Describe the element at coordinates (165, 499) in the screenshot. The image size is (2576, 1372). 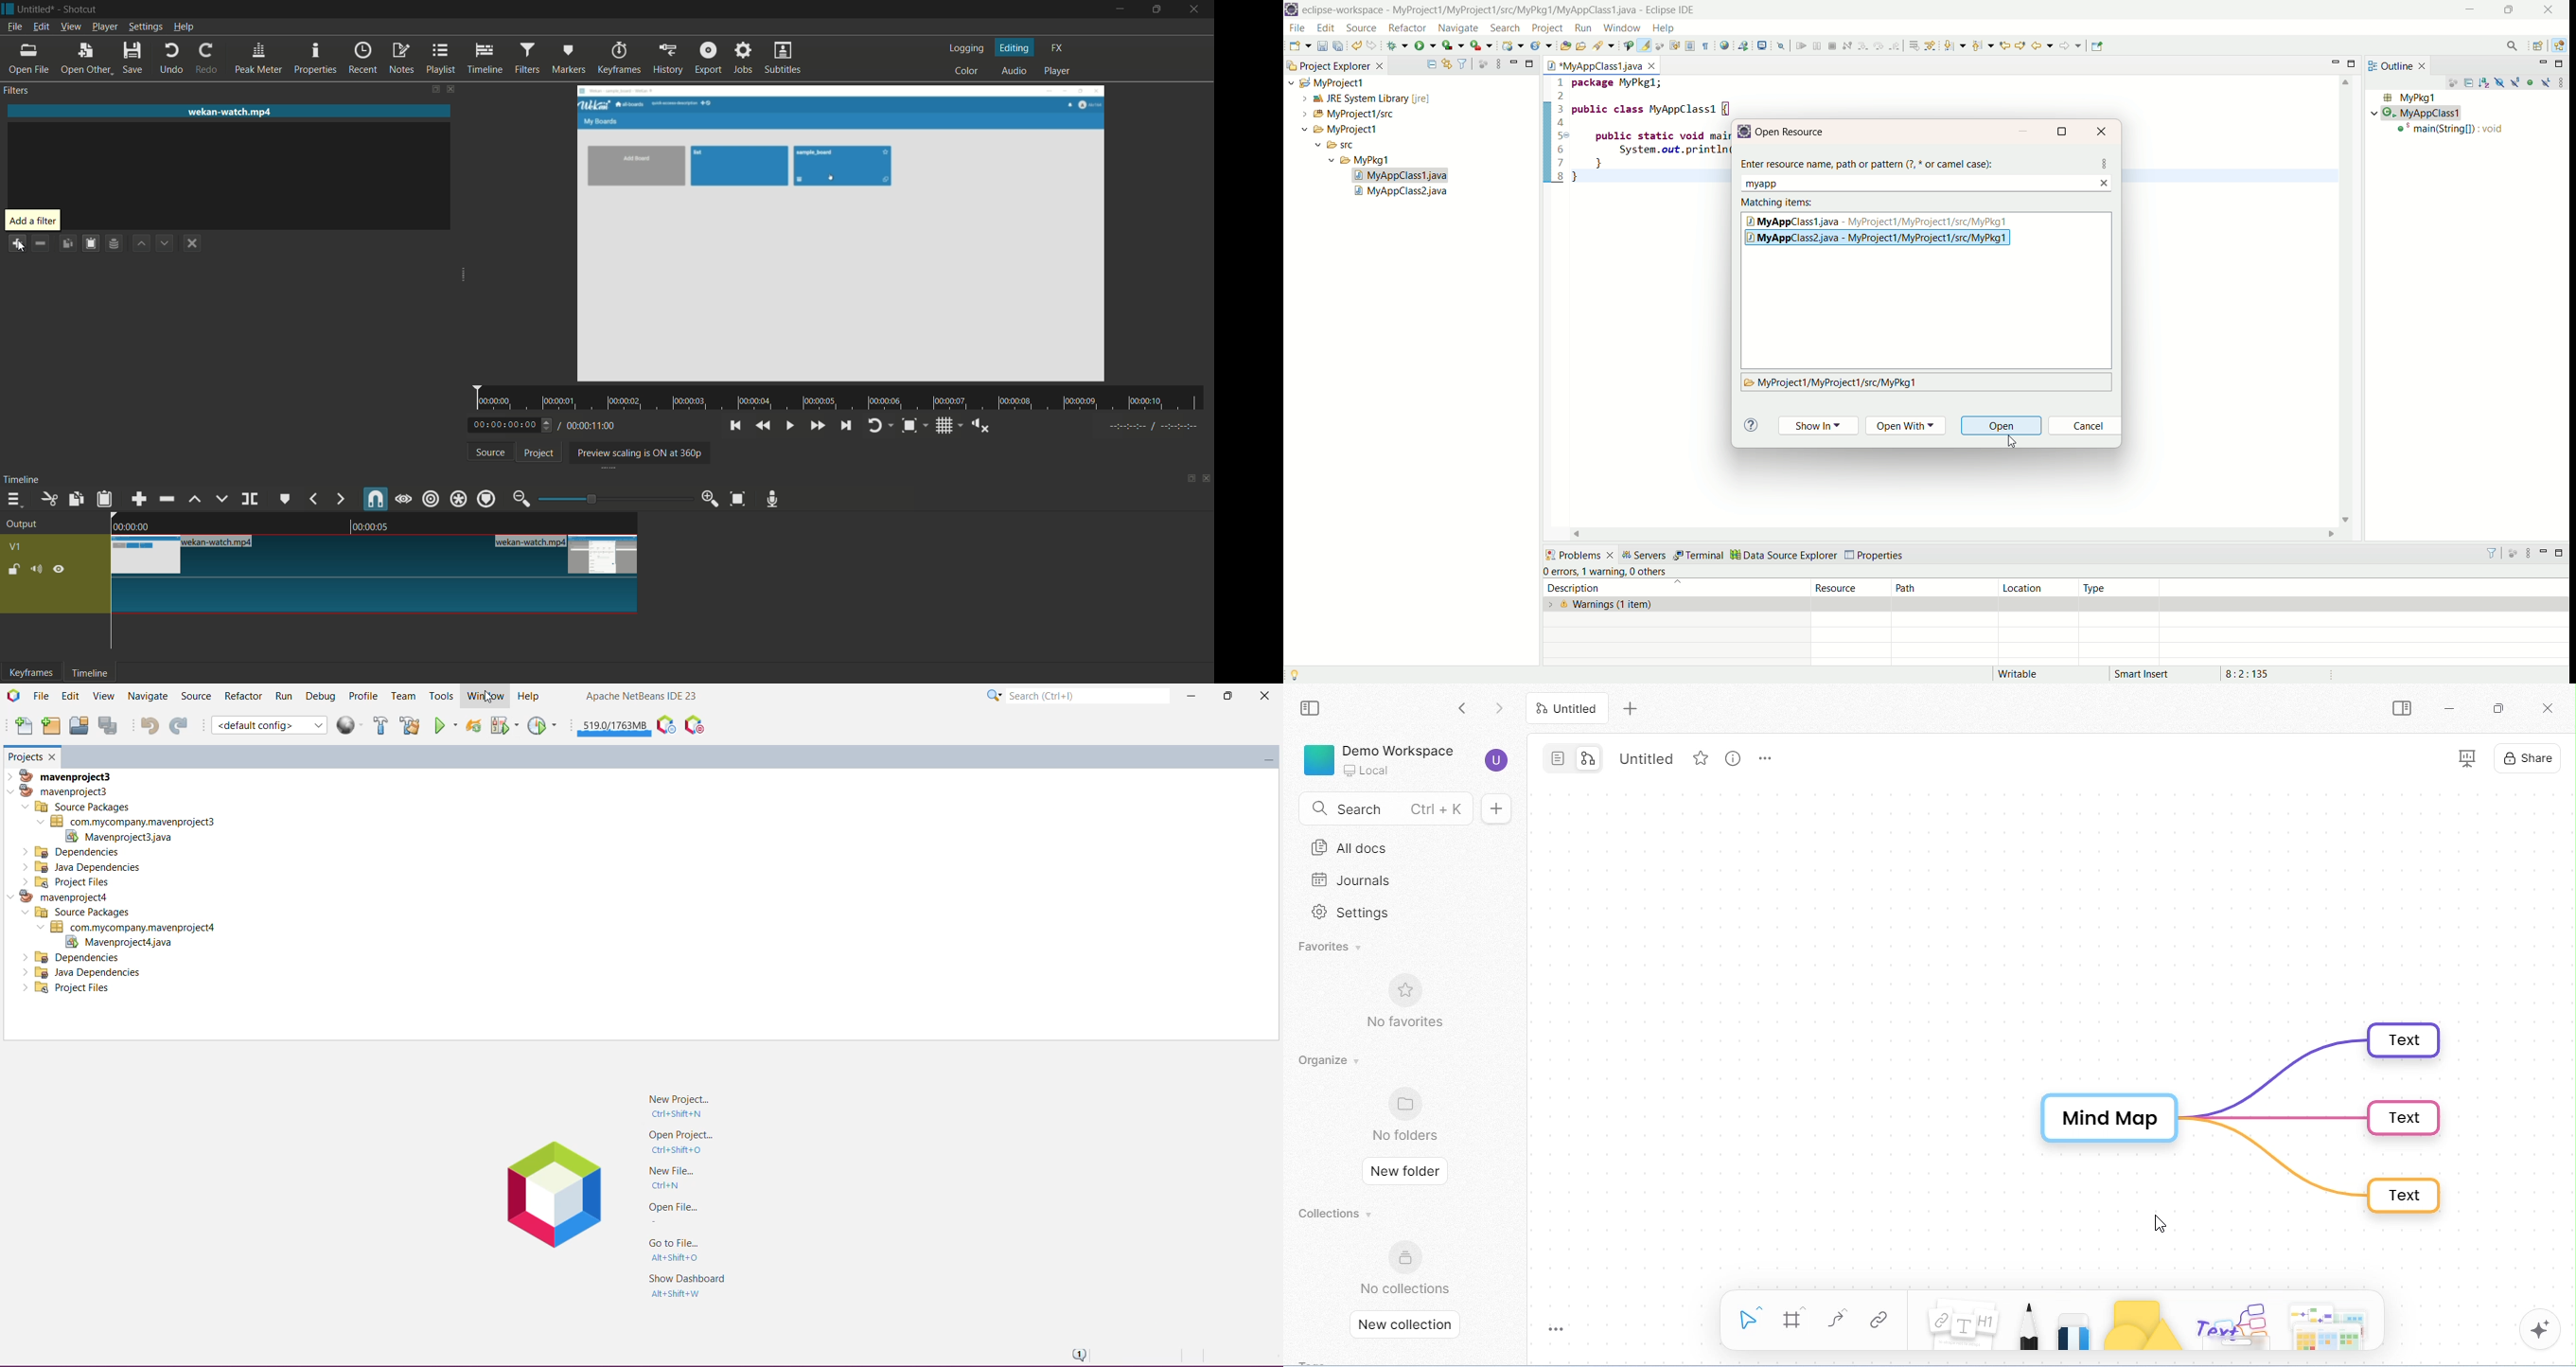
I see `ripple delete` at that location.